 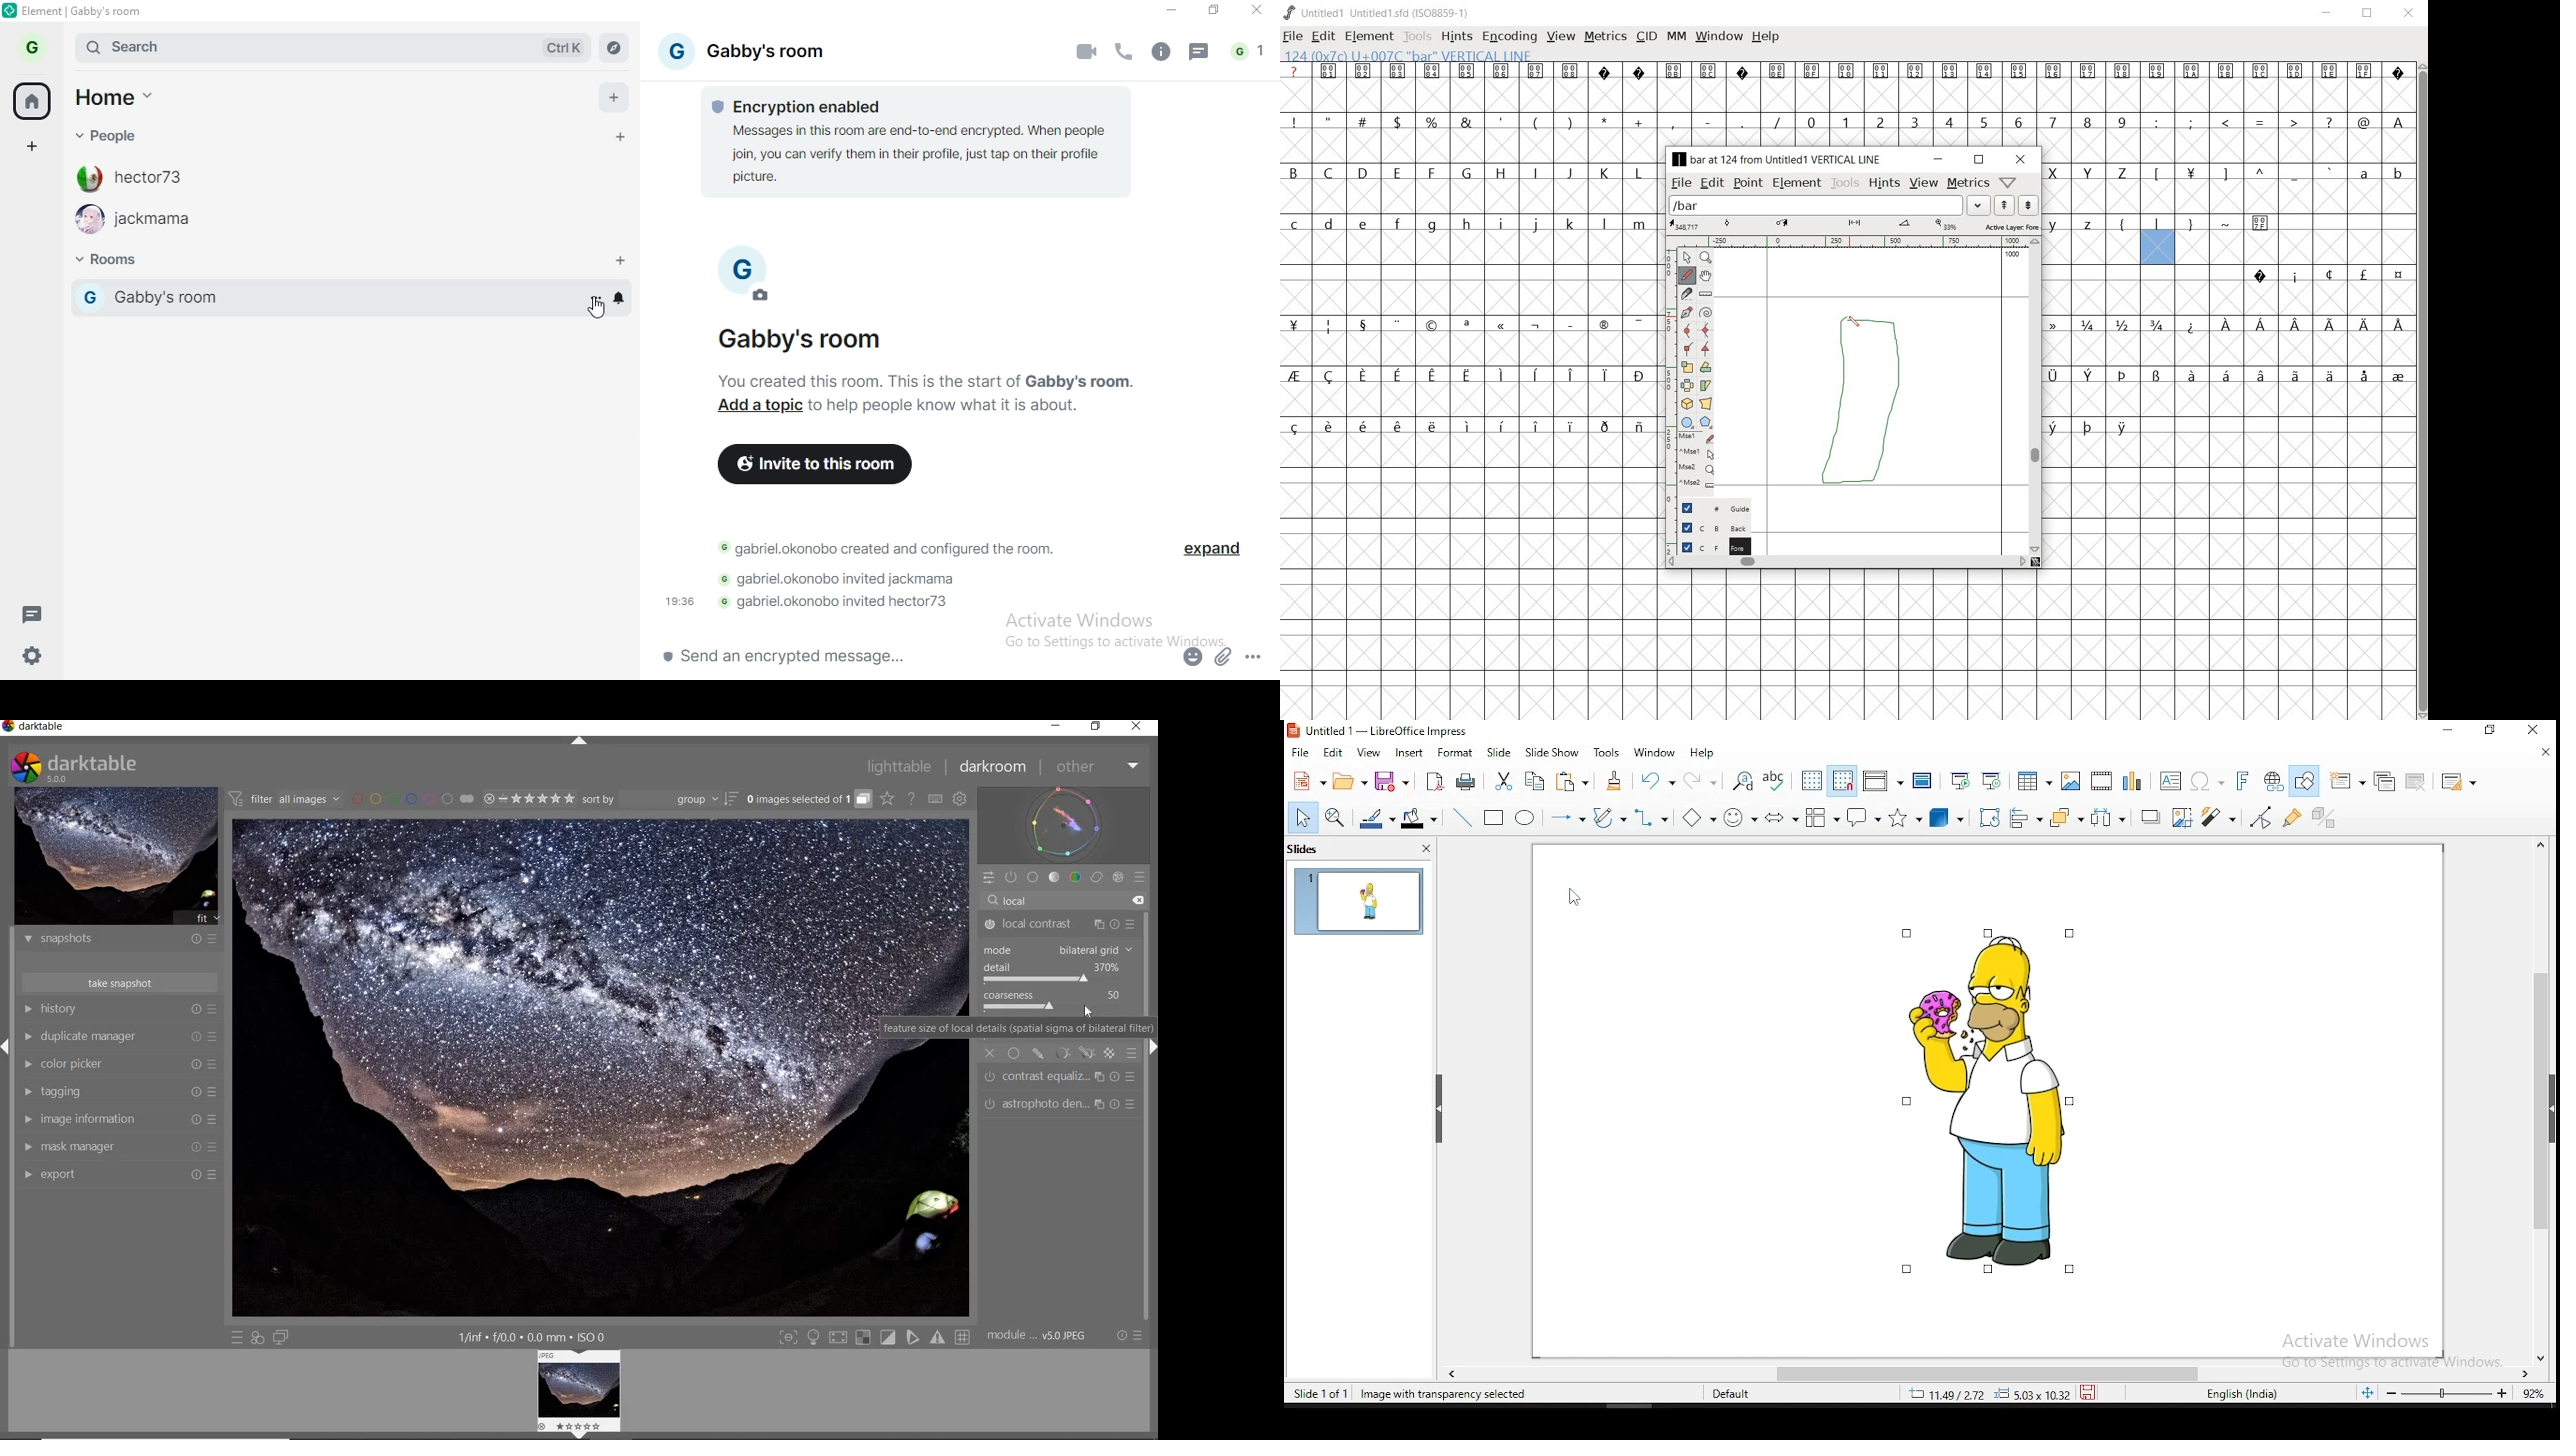 What do you see at coordinates (1685, 403) in the screenshot?
I see `rotate the selection in 3D and project back to plane` at bounding box center [1685, 403].